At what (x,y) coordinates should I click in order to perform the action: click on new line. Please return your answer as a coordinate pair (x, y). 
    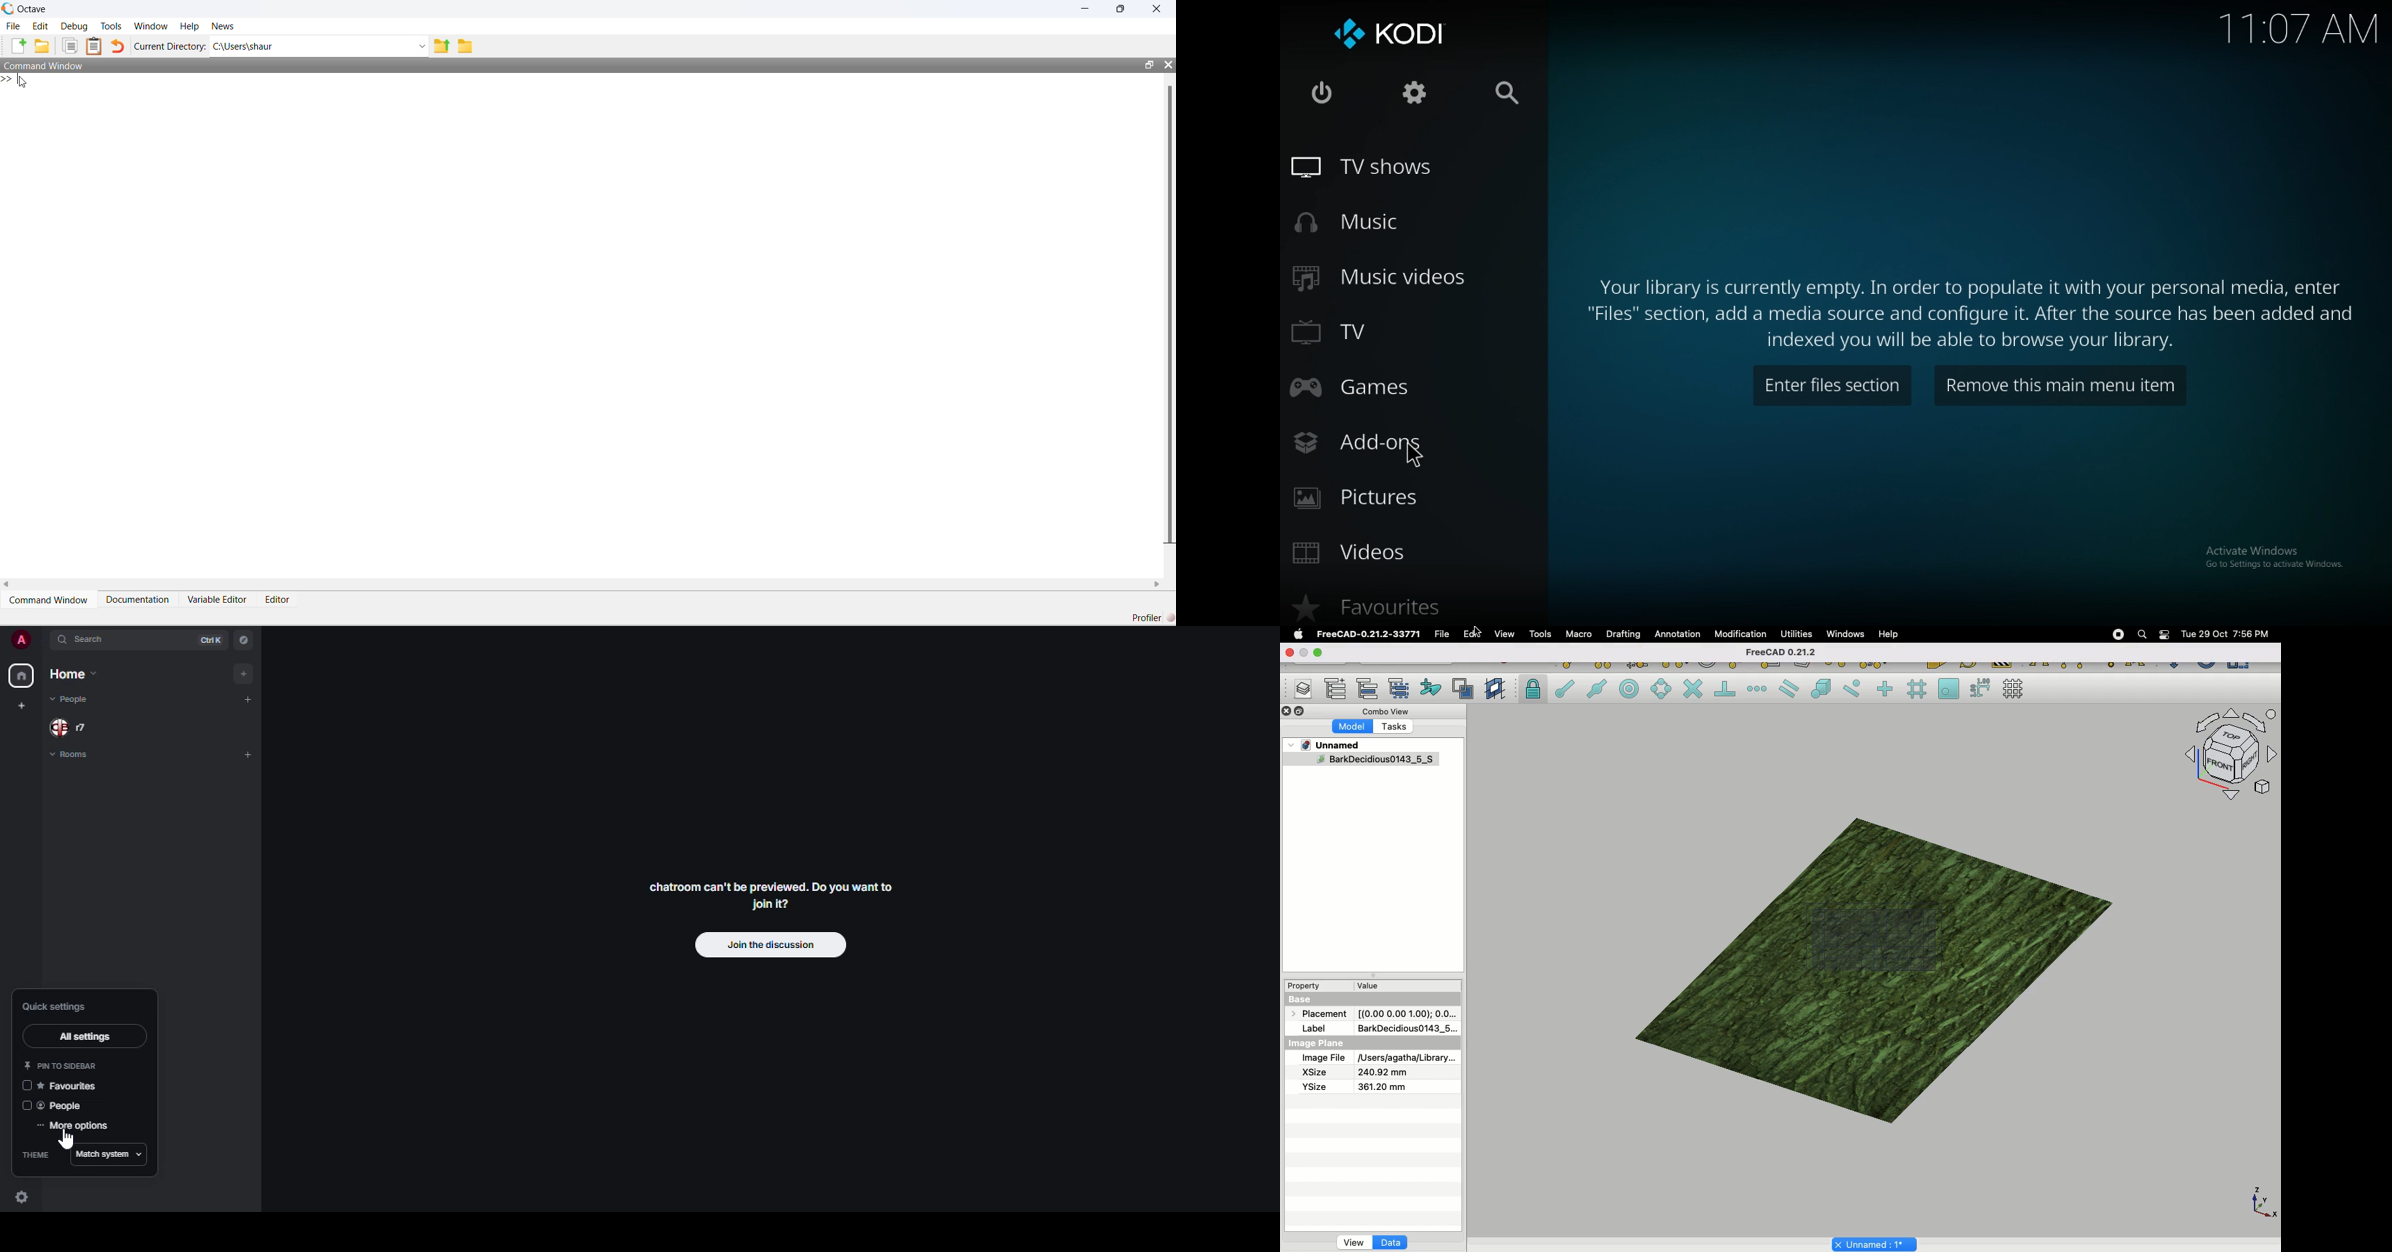
    Looking at the image, I should click on (10, 79).